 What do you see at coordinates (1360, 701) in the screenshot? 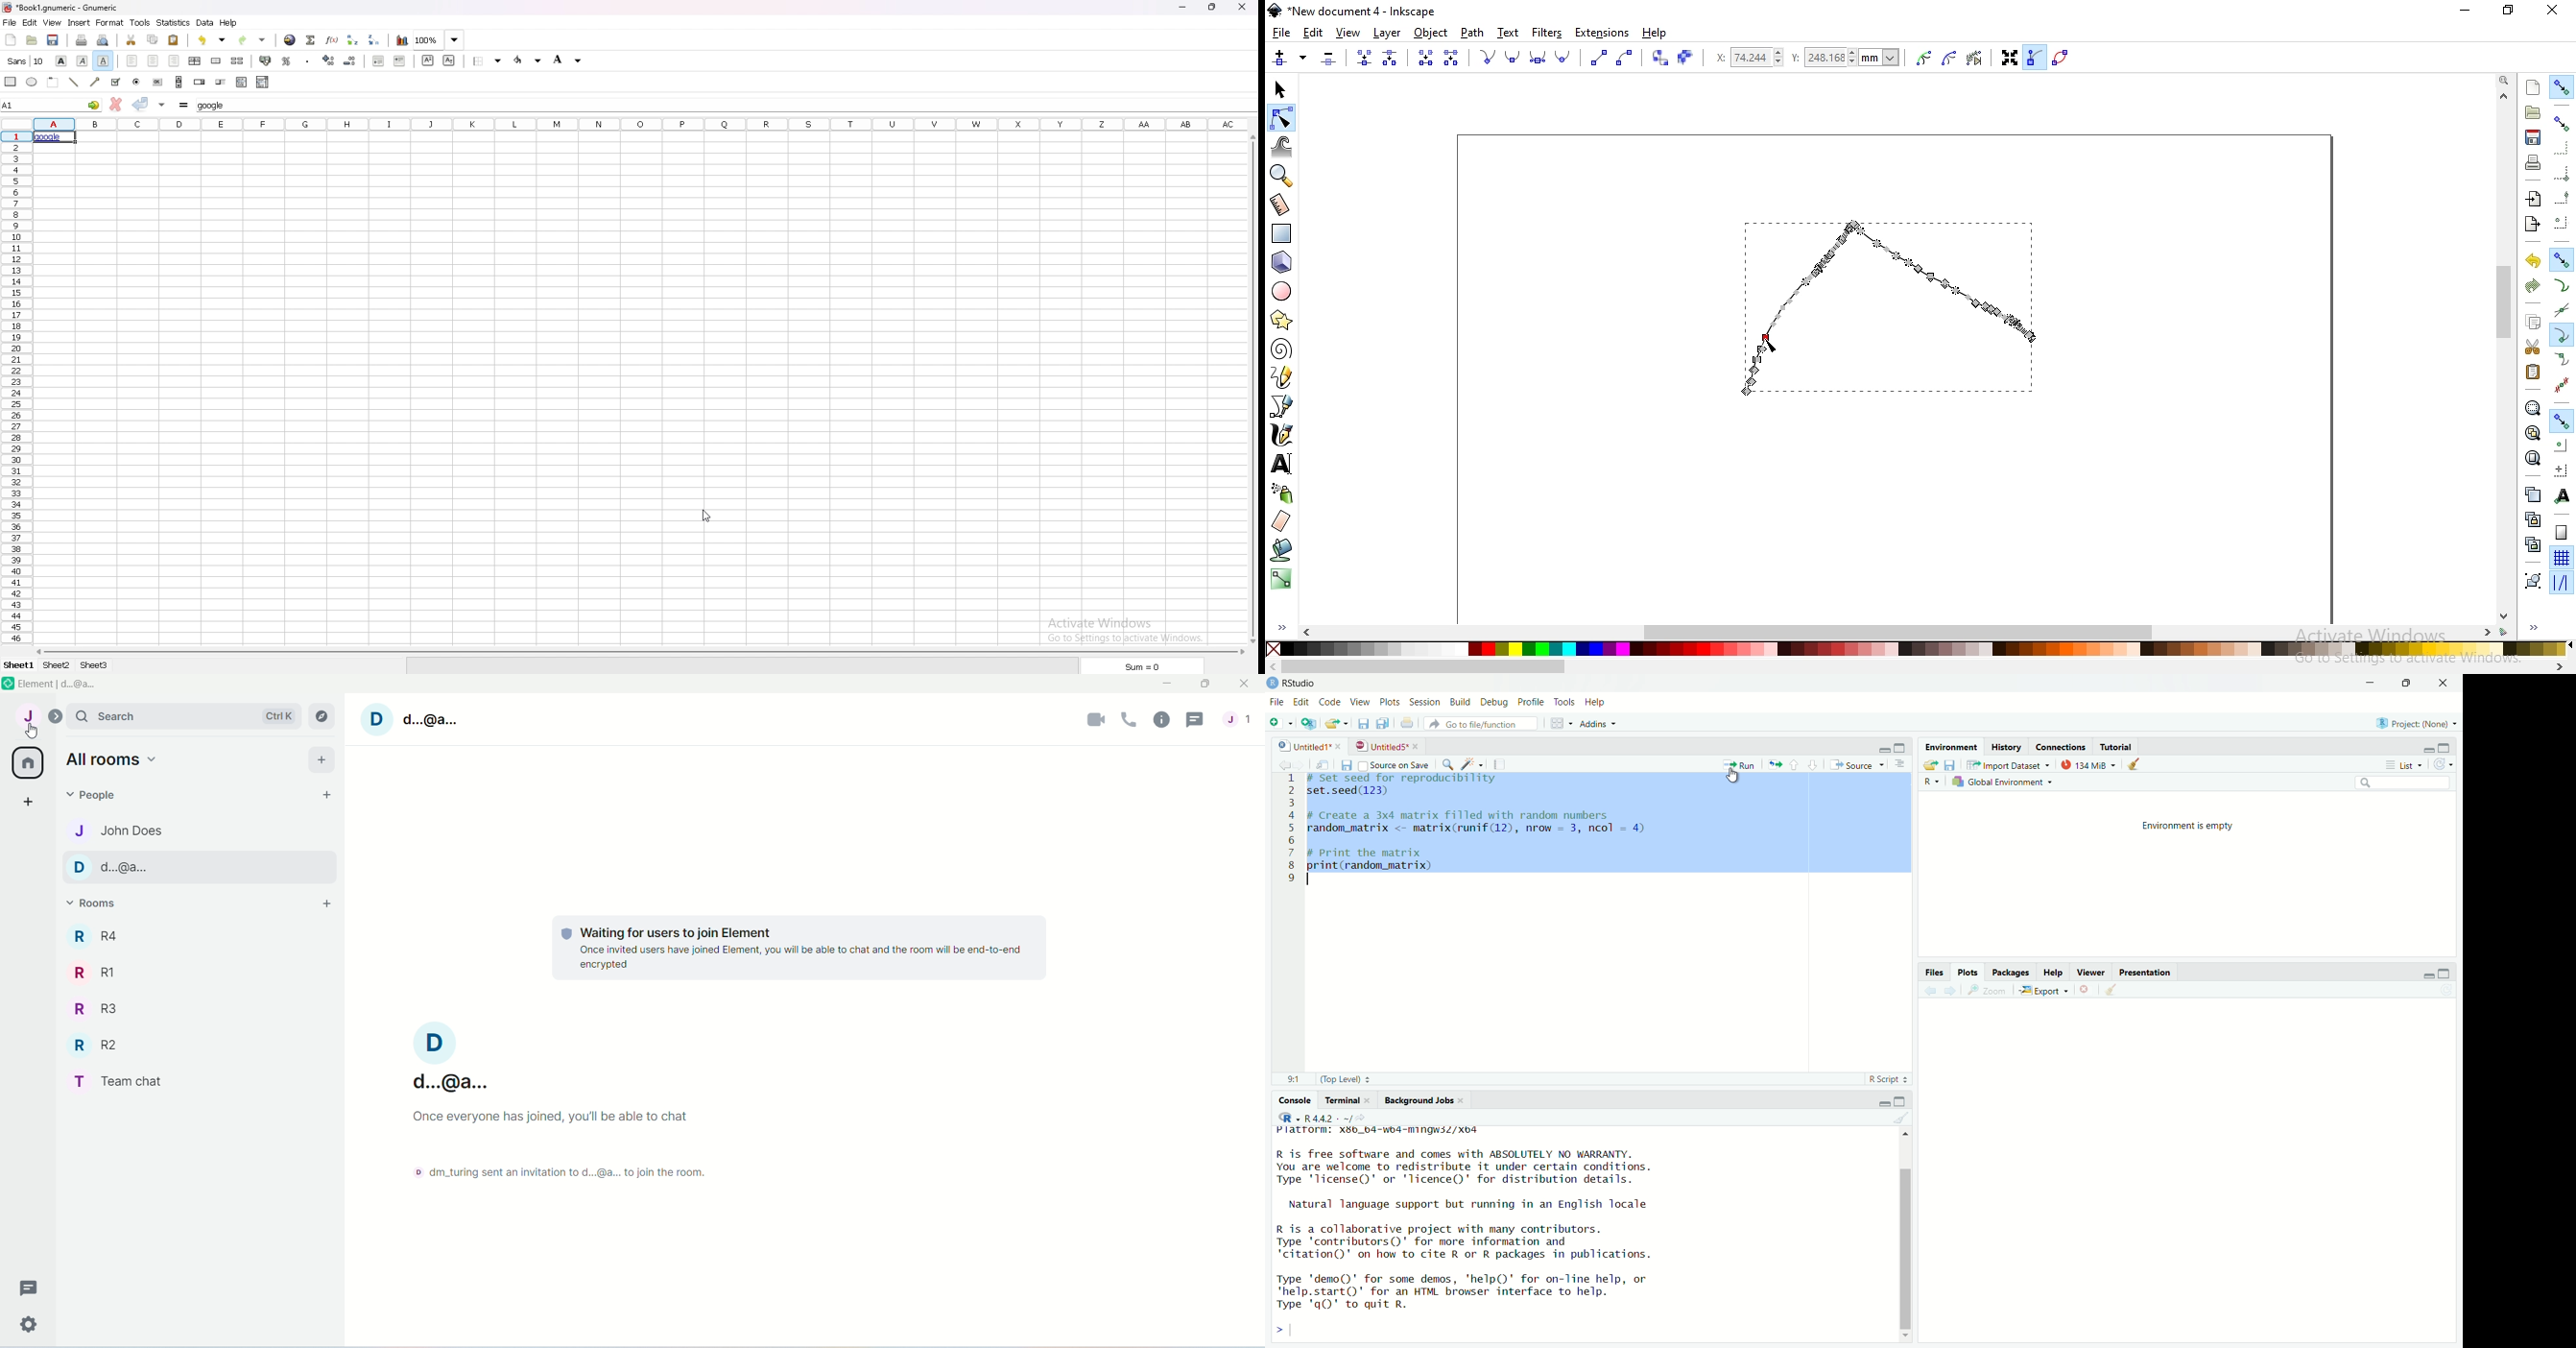
I see `View` at bounding box center [1360, 701].